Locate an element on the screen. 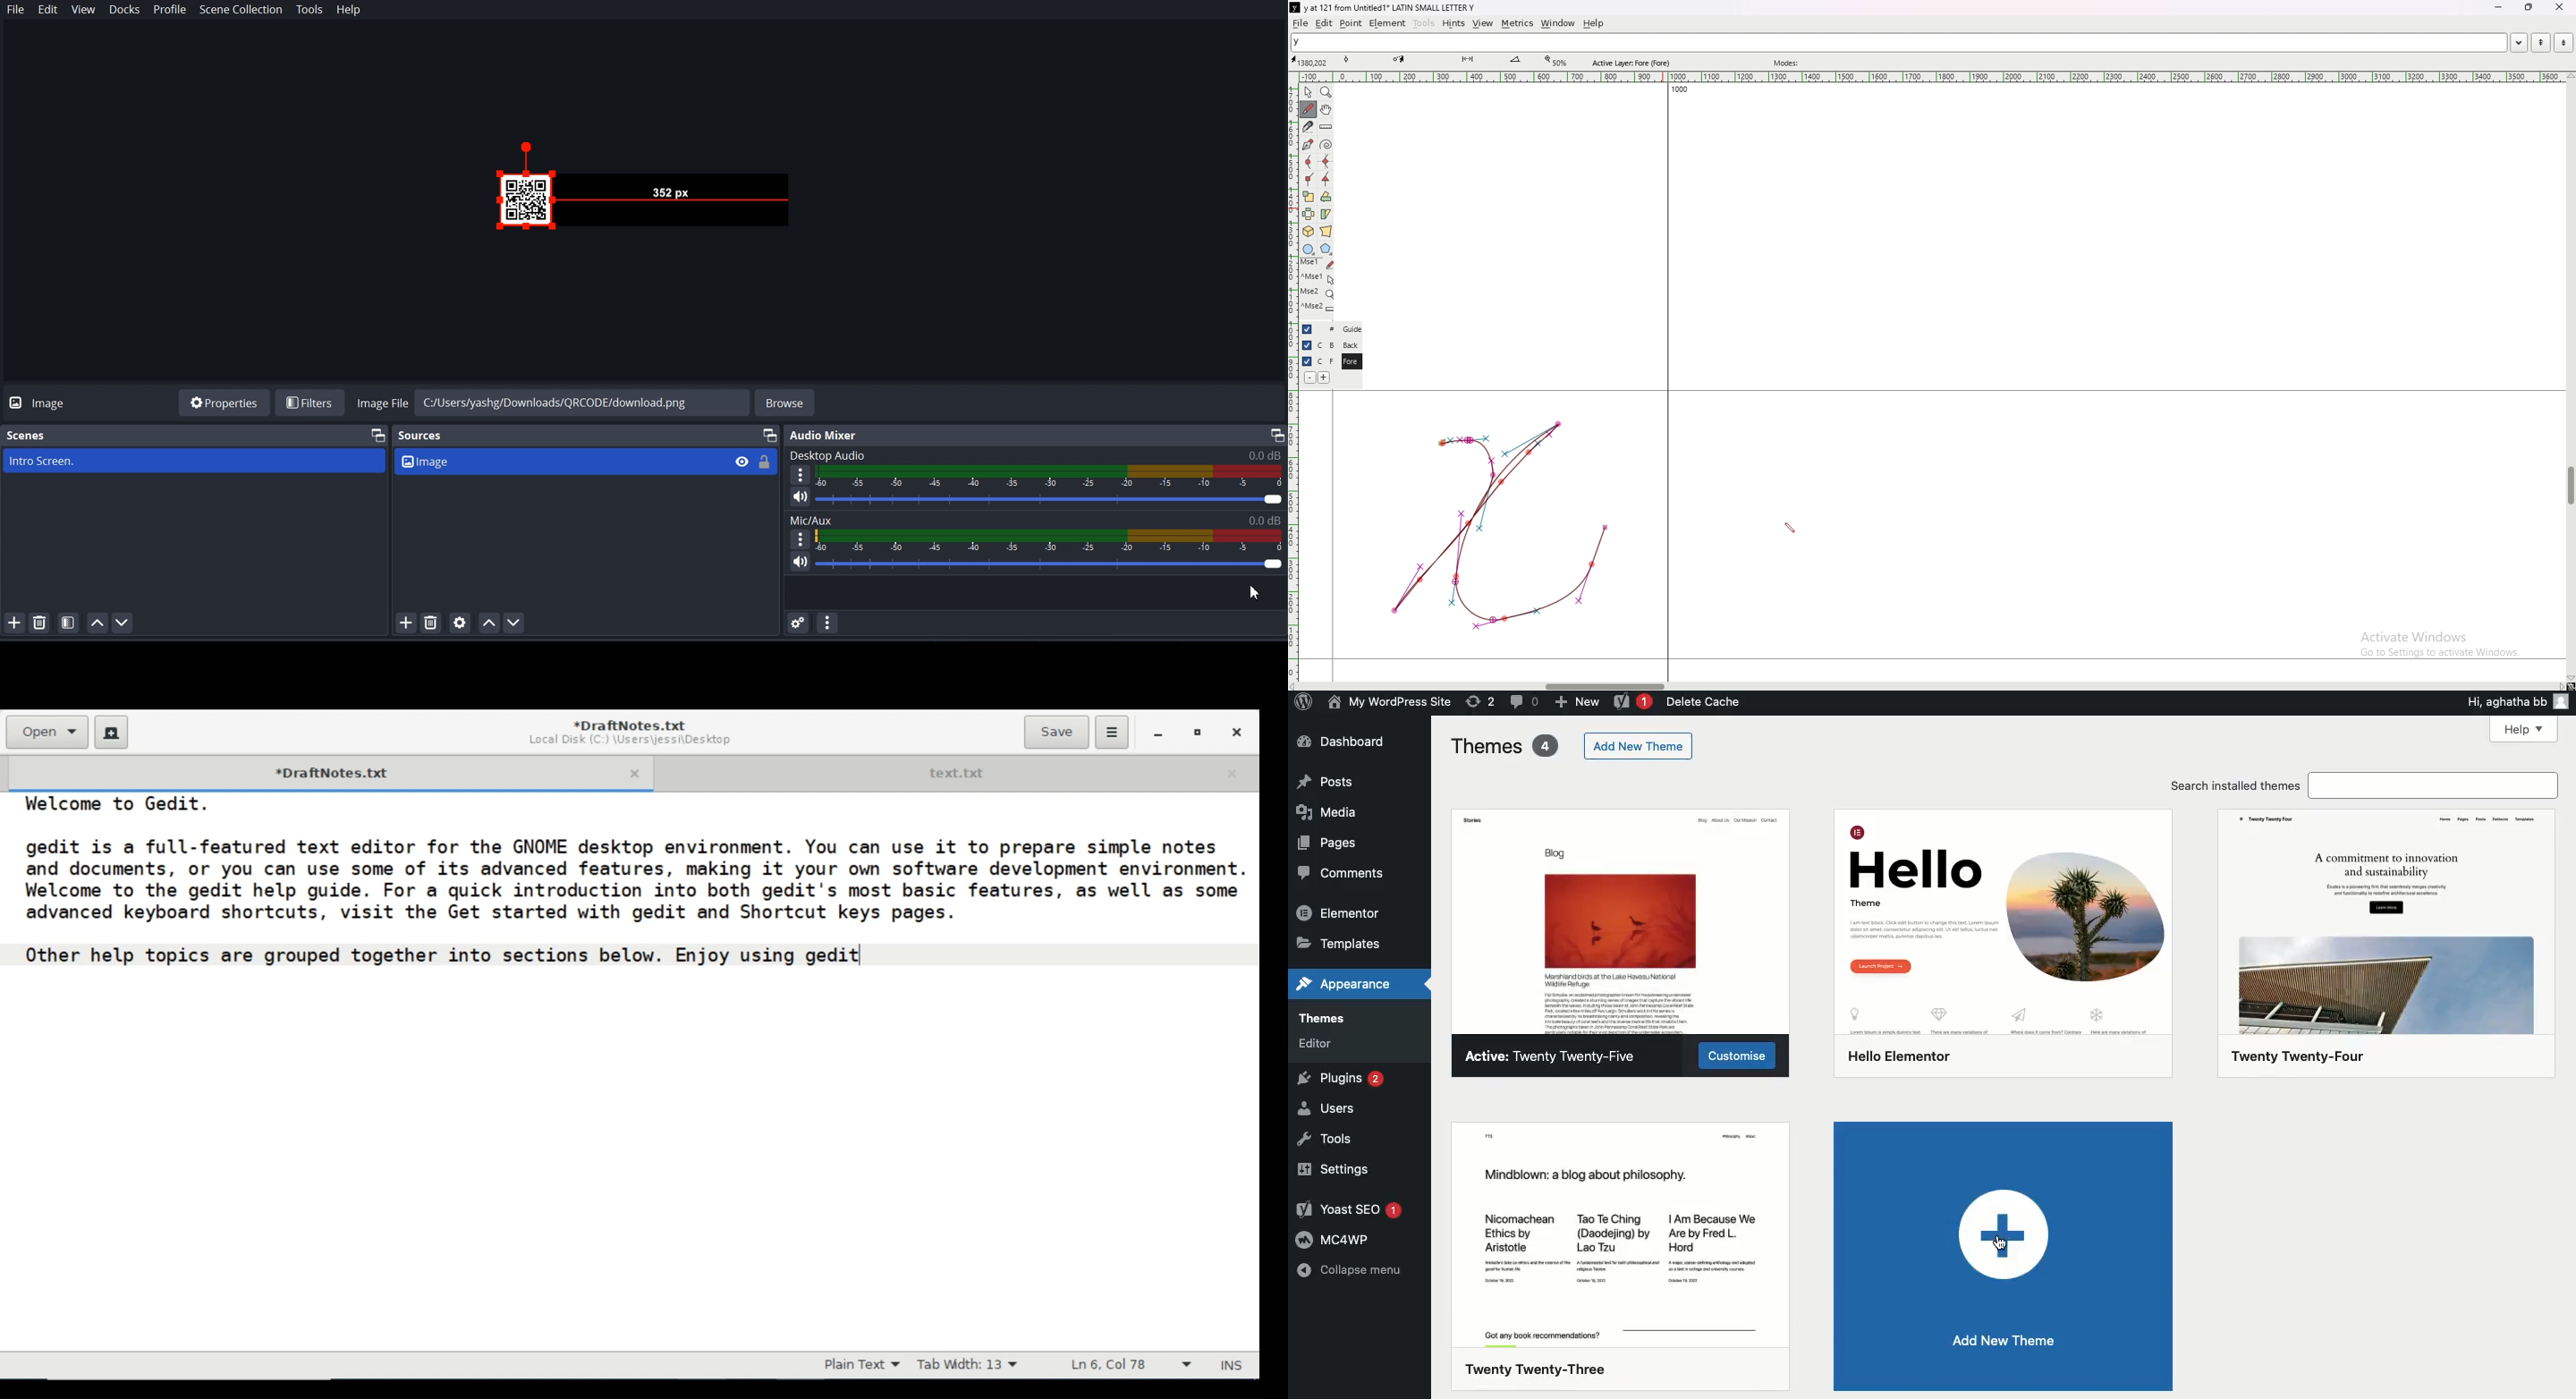 The height and width of the screenshot is (1400, 2576). Text is located at coordinates (1036, 455).